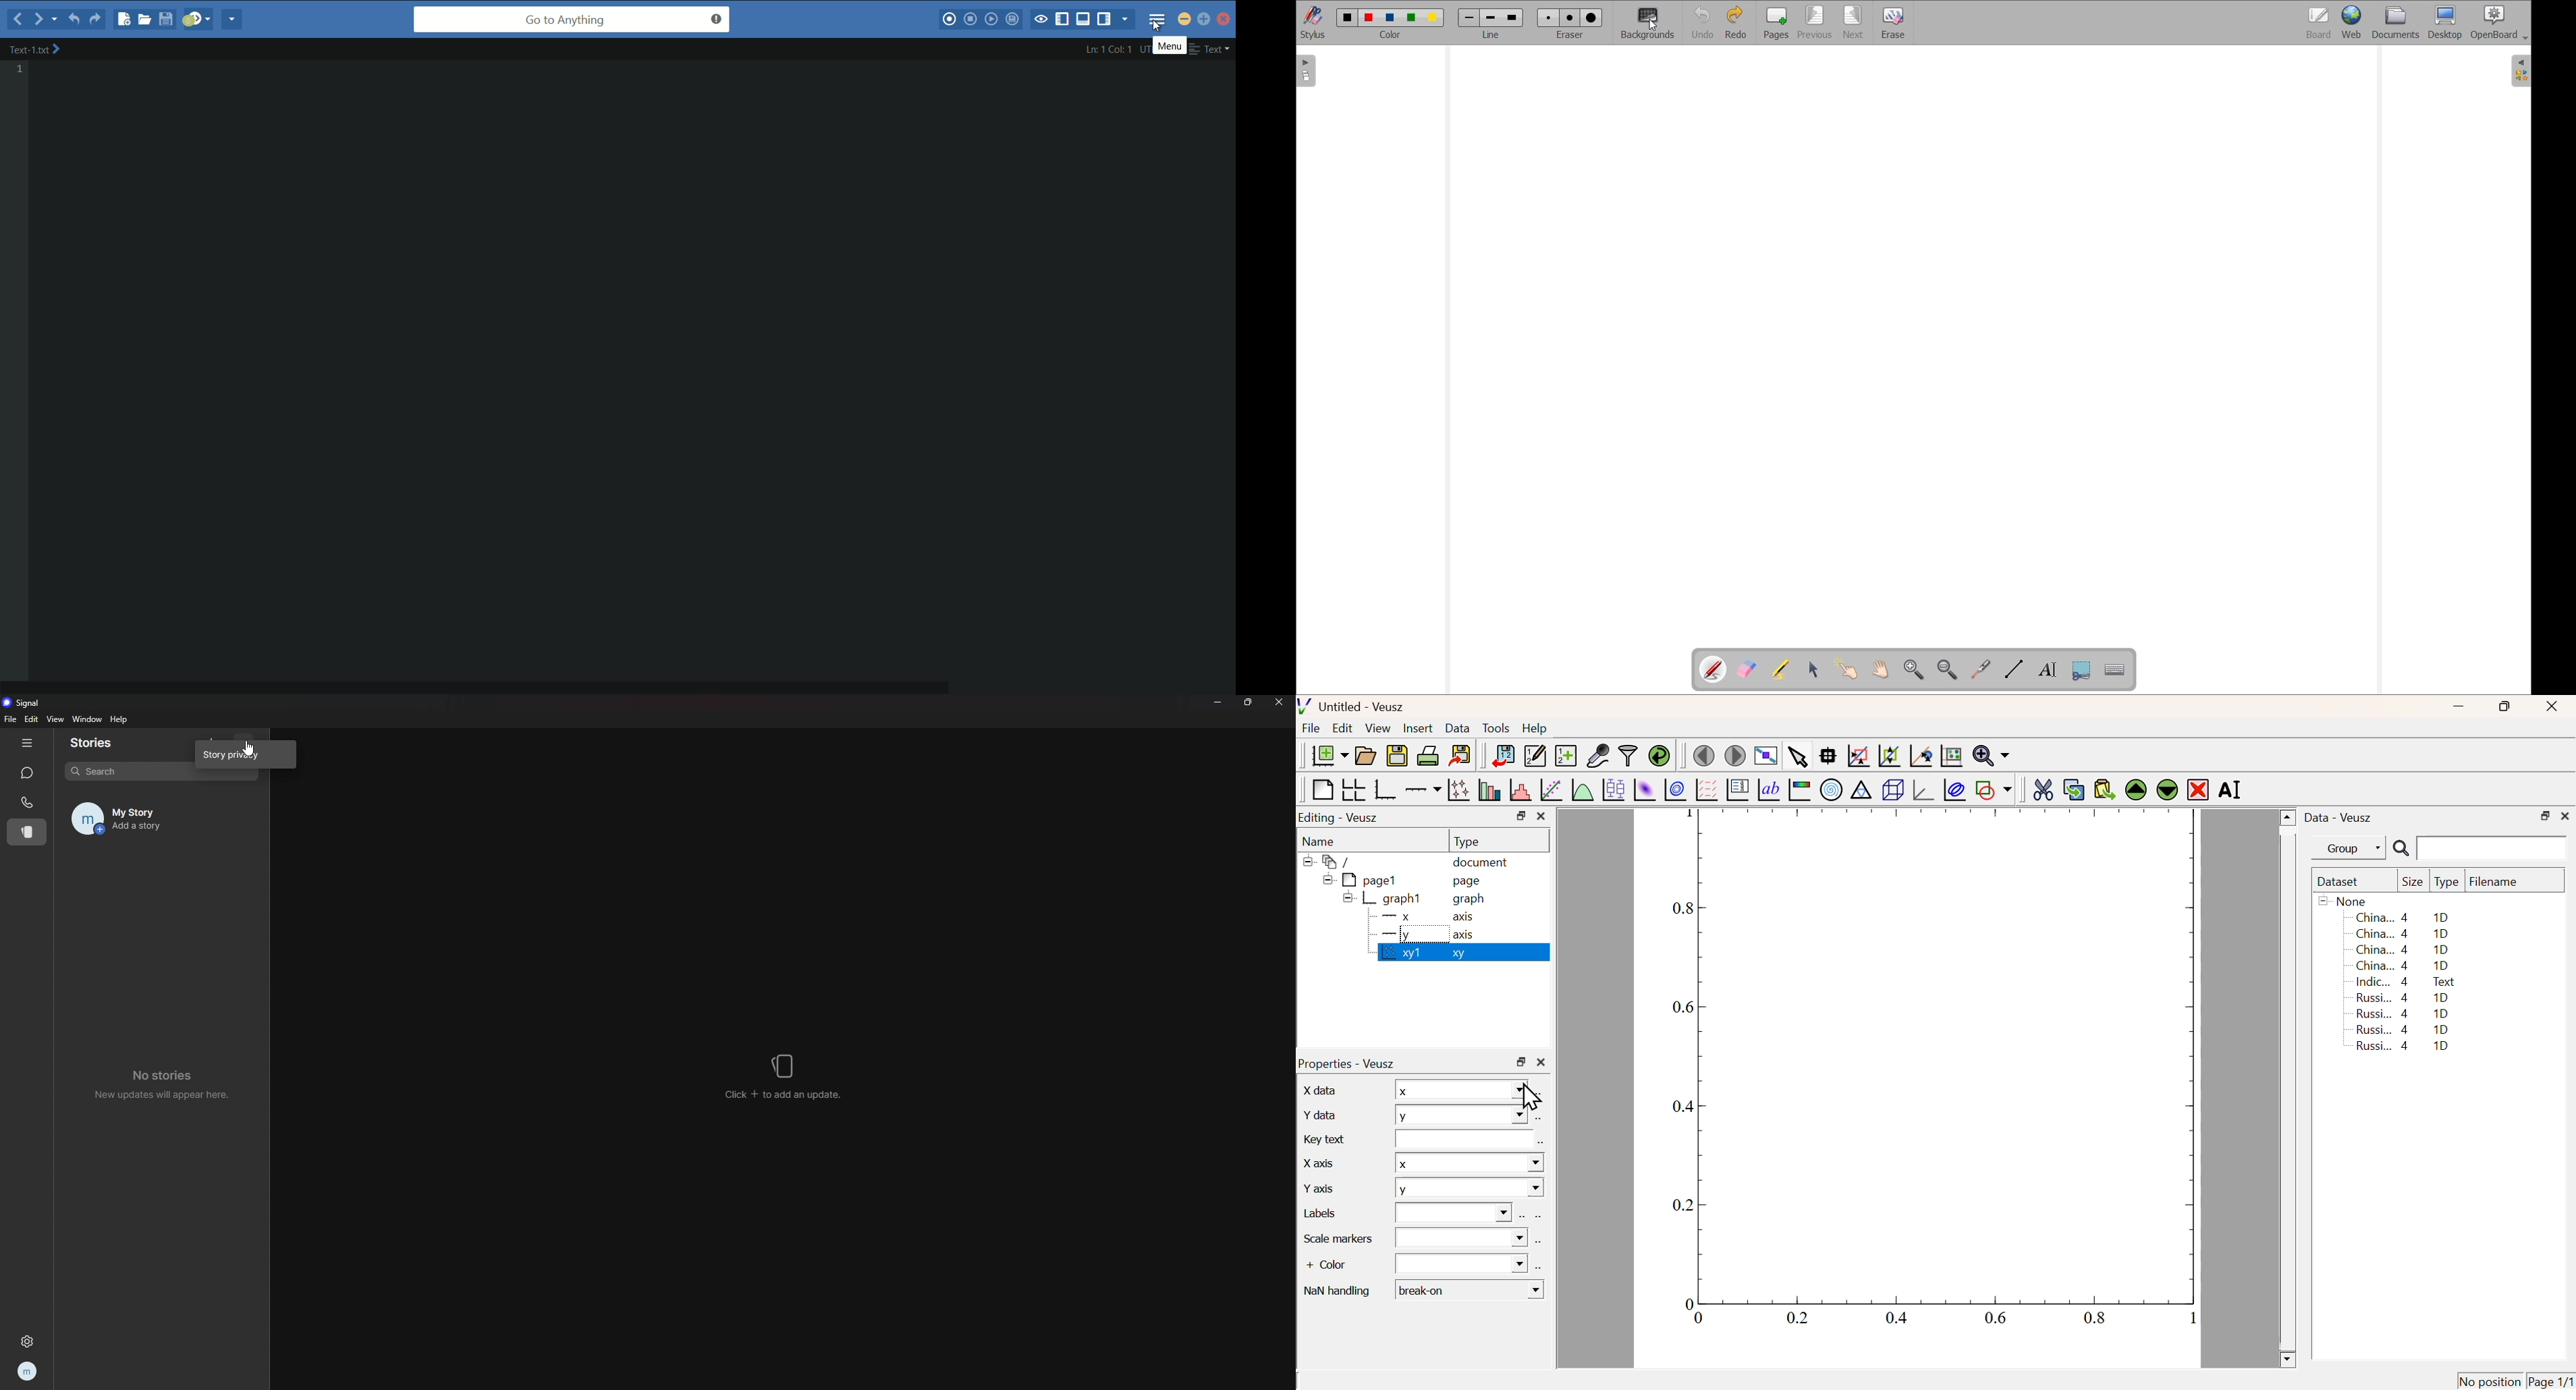 The height and width of the screenshot is (1400, 2576). Describe the element at coordinates (2232, 789) in the screenshot. I see `Rename` at that location.